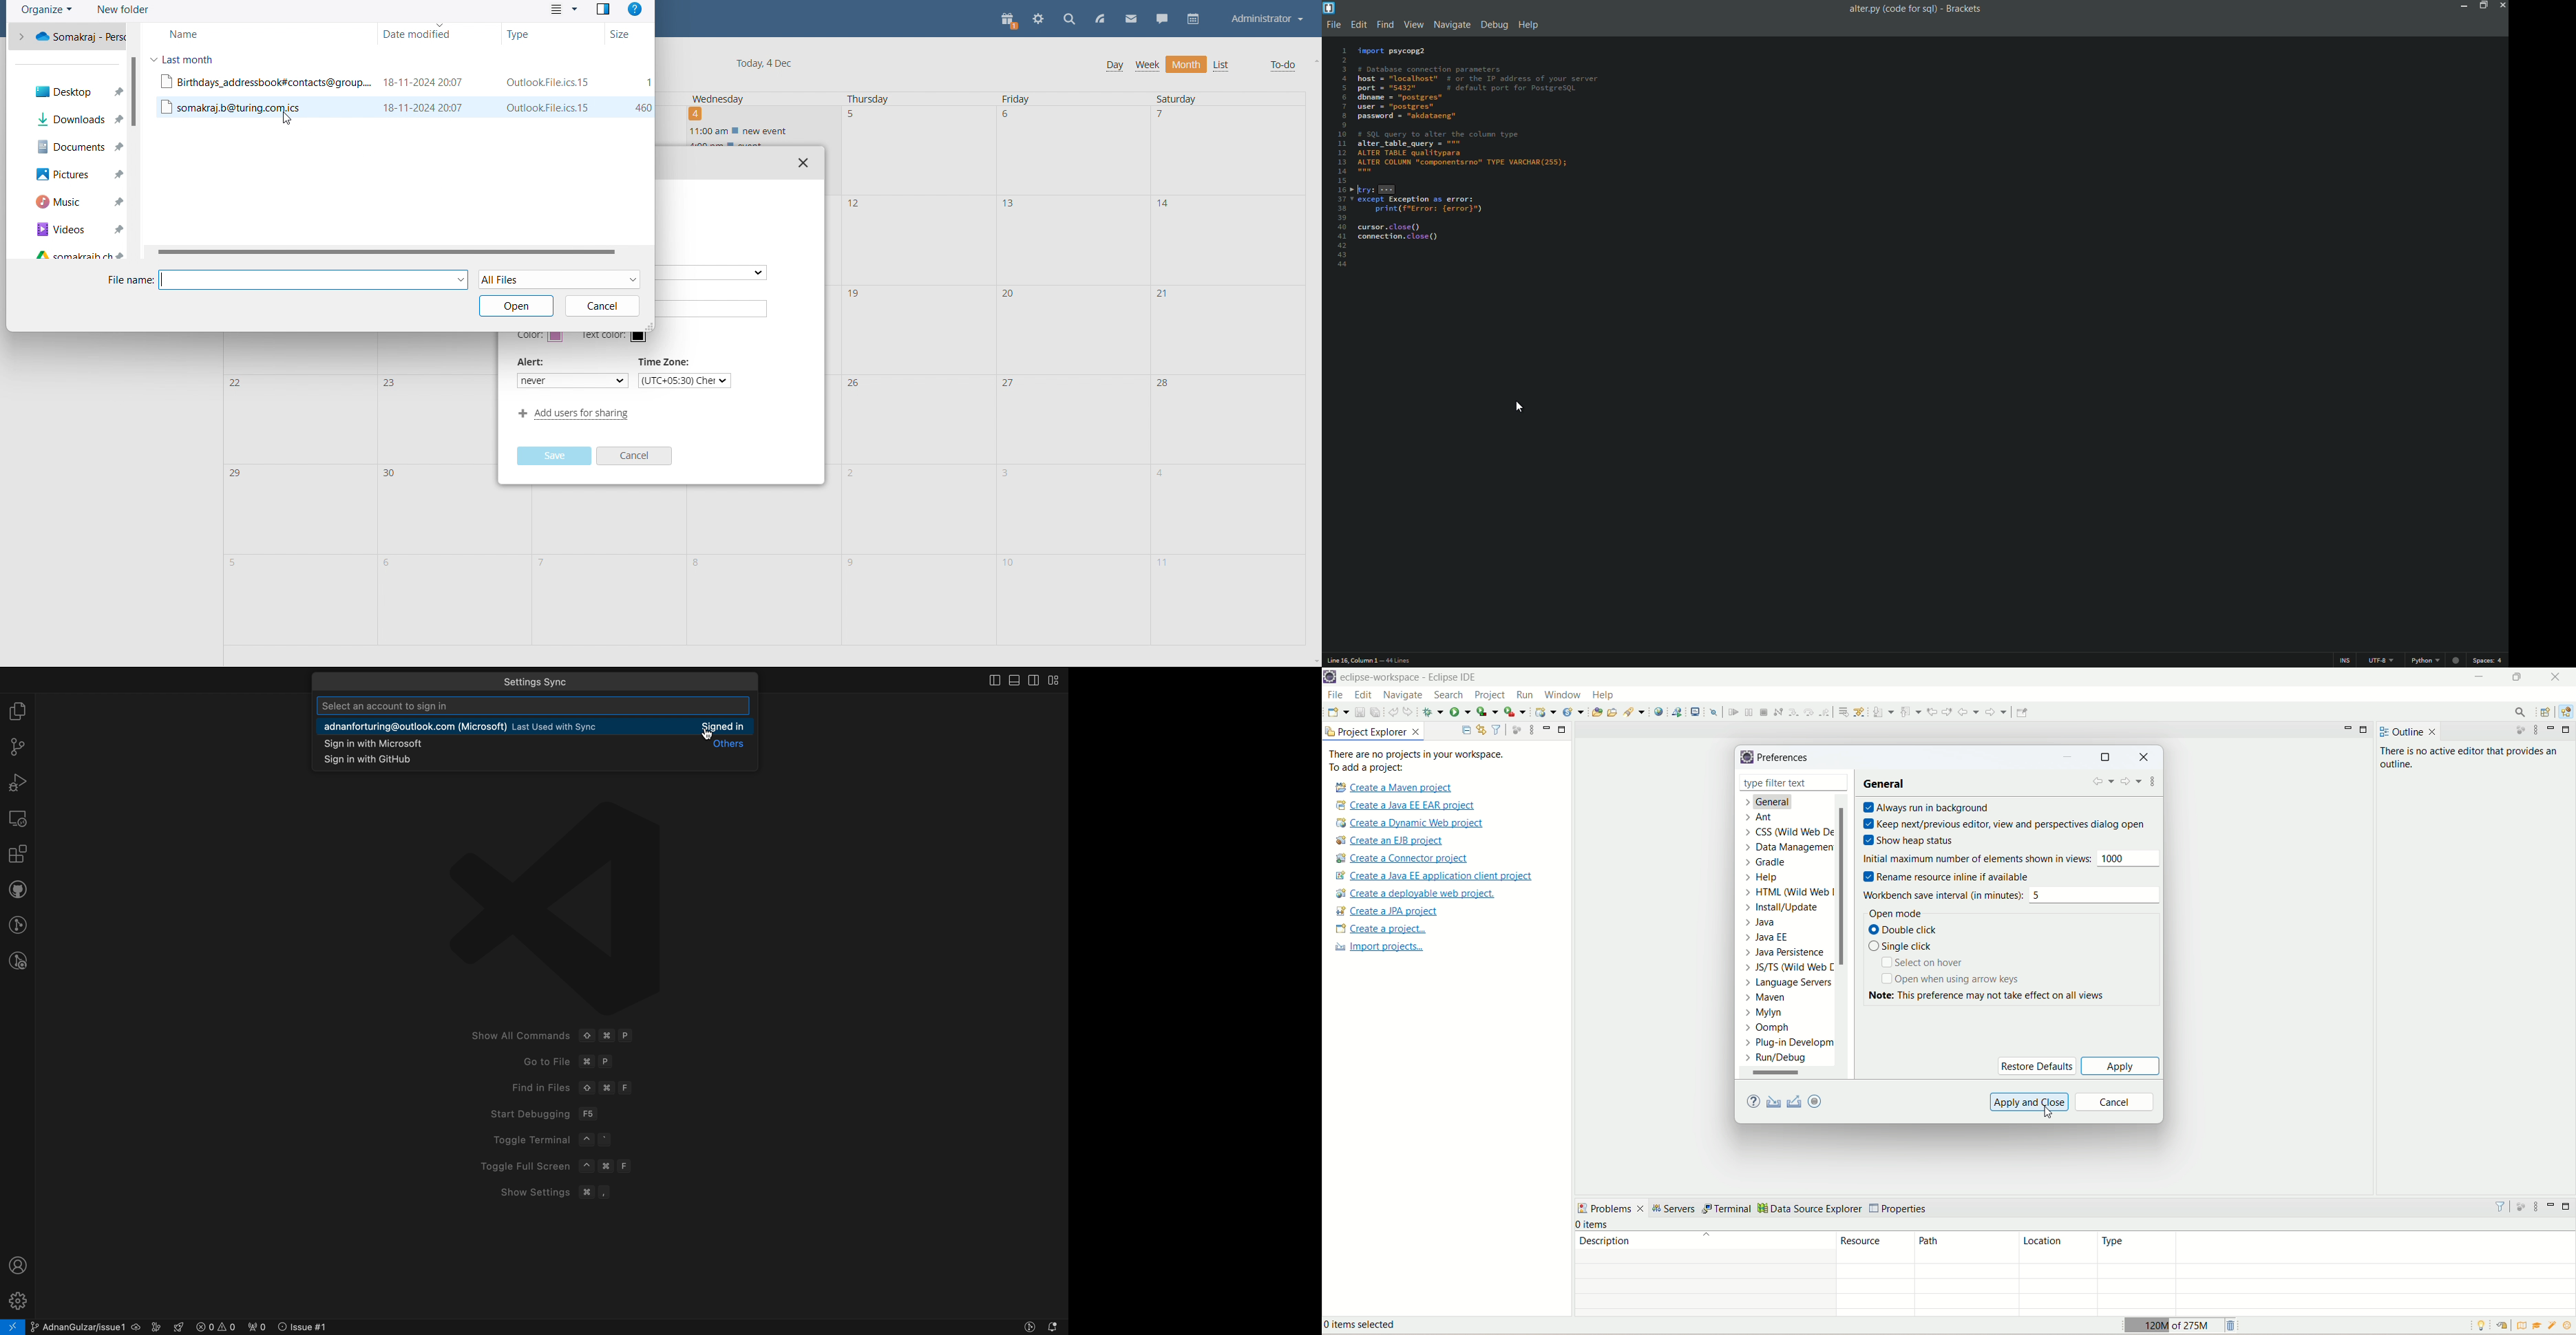  Describe the element at coordinates (1876, 1247) in the screenshot. I see `resources` at that location.